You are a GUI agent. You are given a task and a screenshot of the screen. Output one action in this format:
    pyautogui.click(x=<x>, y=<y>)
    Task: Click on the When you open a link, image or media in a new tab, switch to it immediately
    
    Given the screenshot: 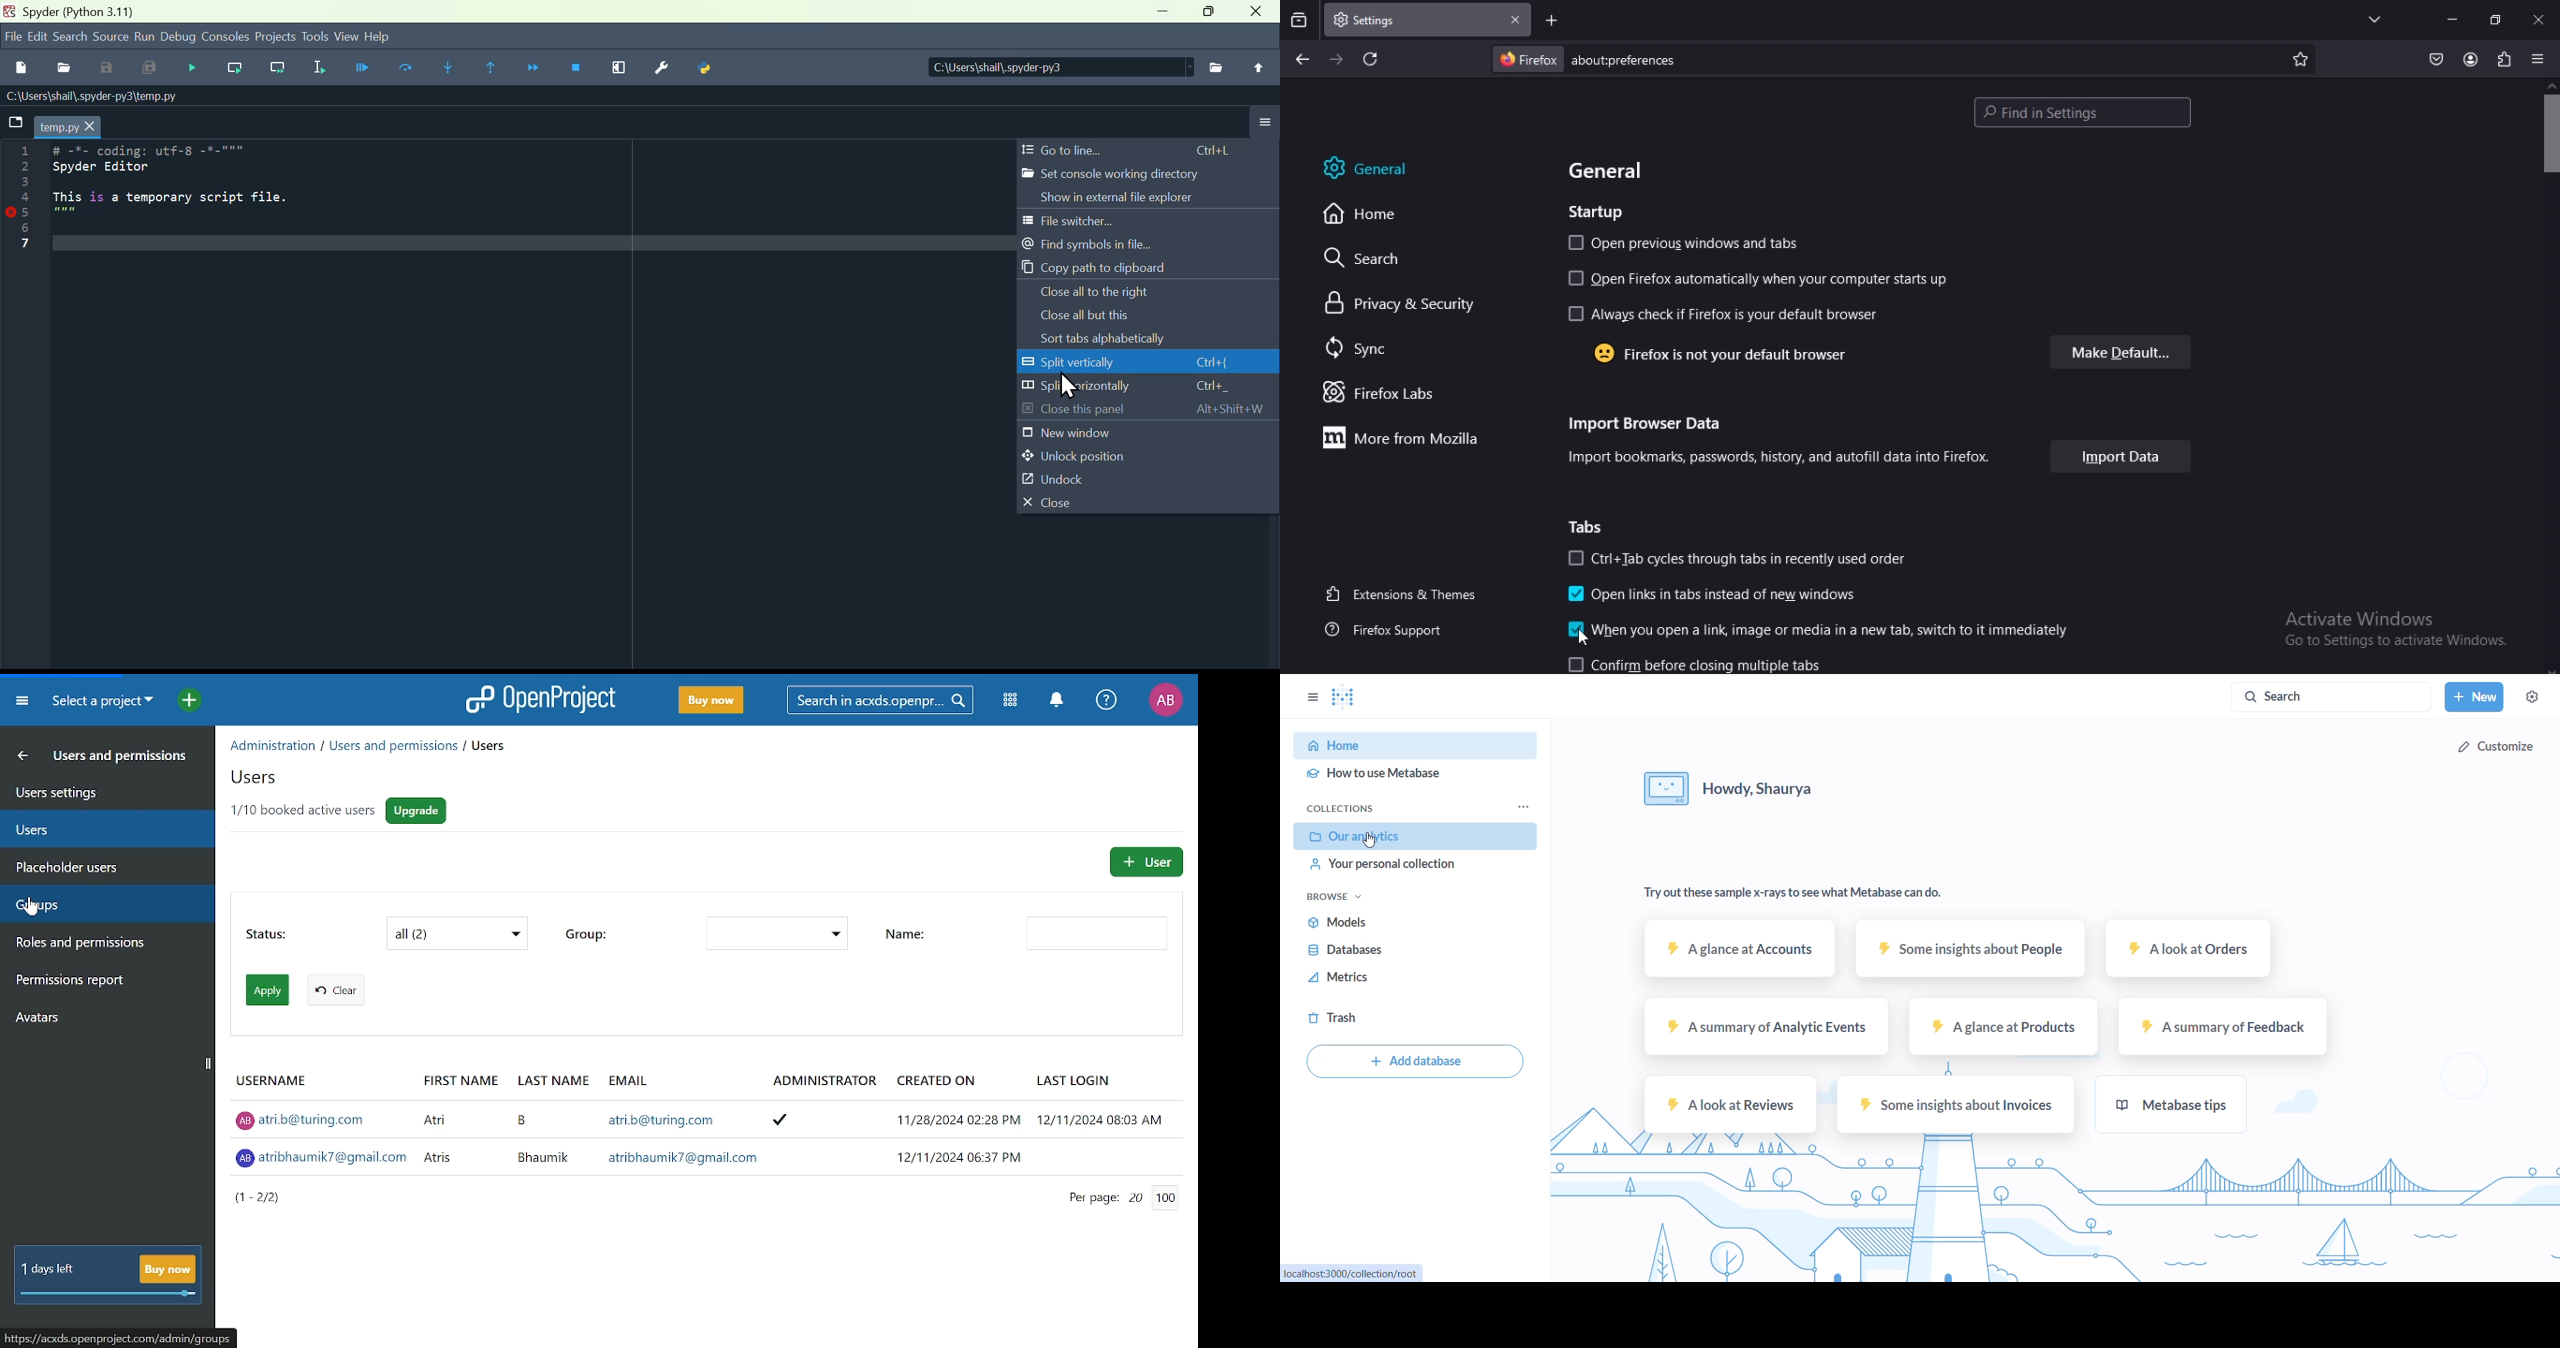 What is the action you would take?
    pyautogui.click(x=1812, y=629)
    